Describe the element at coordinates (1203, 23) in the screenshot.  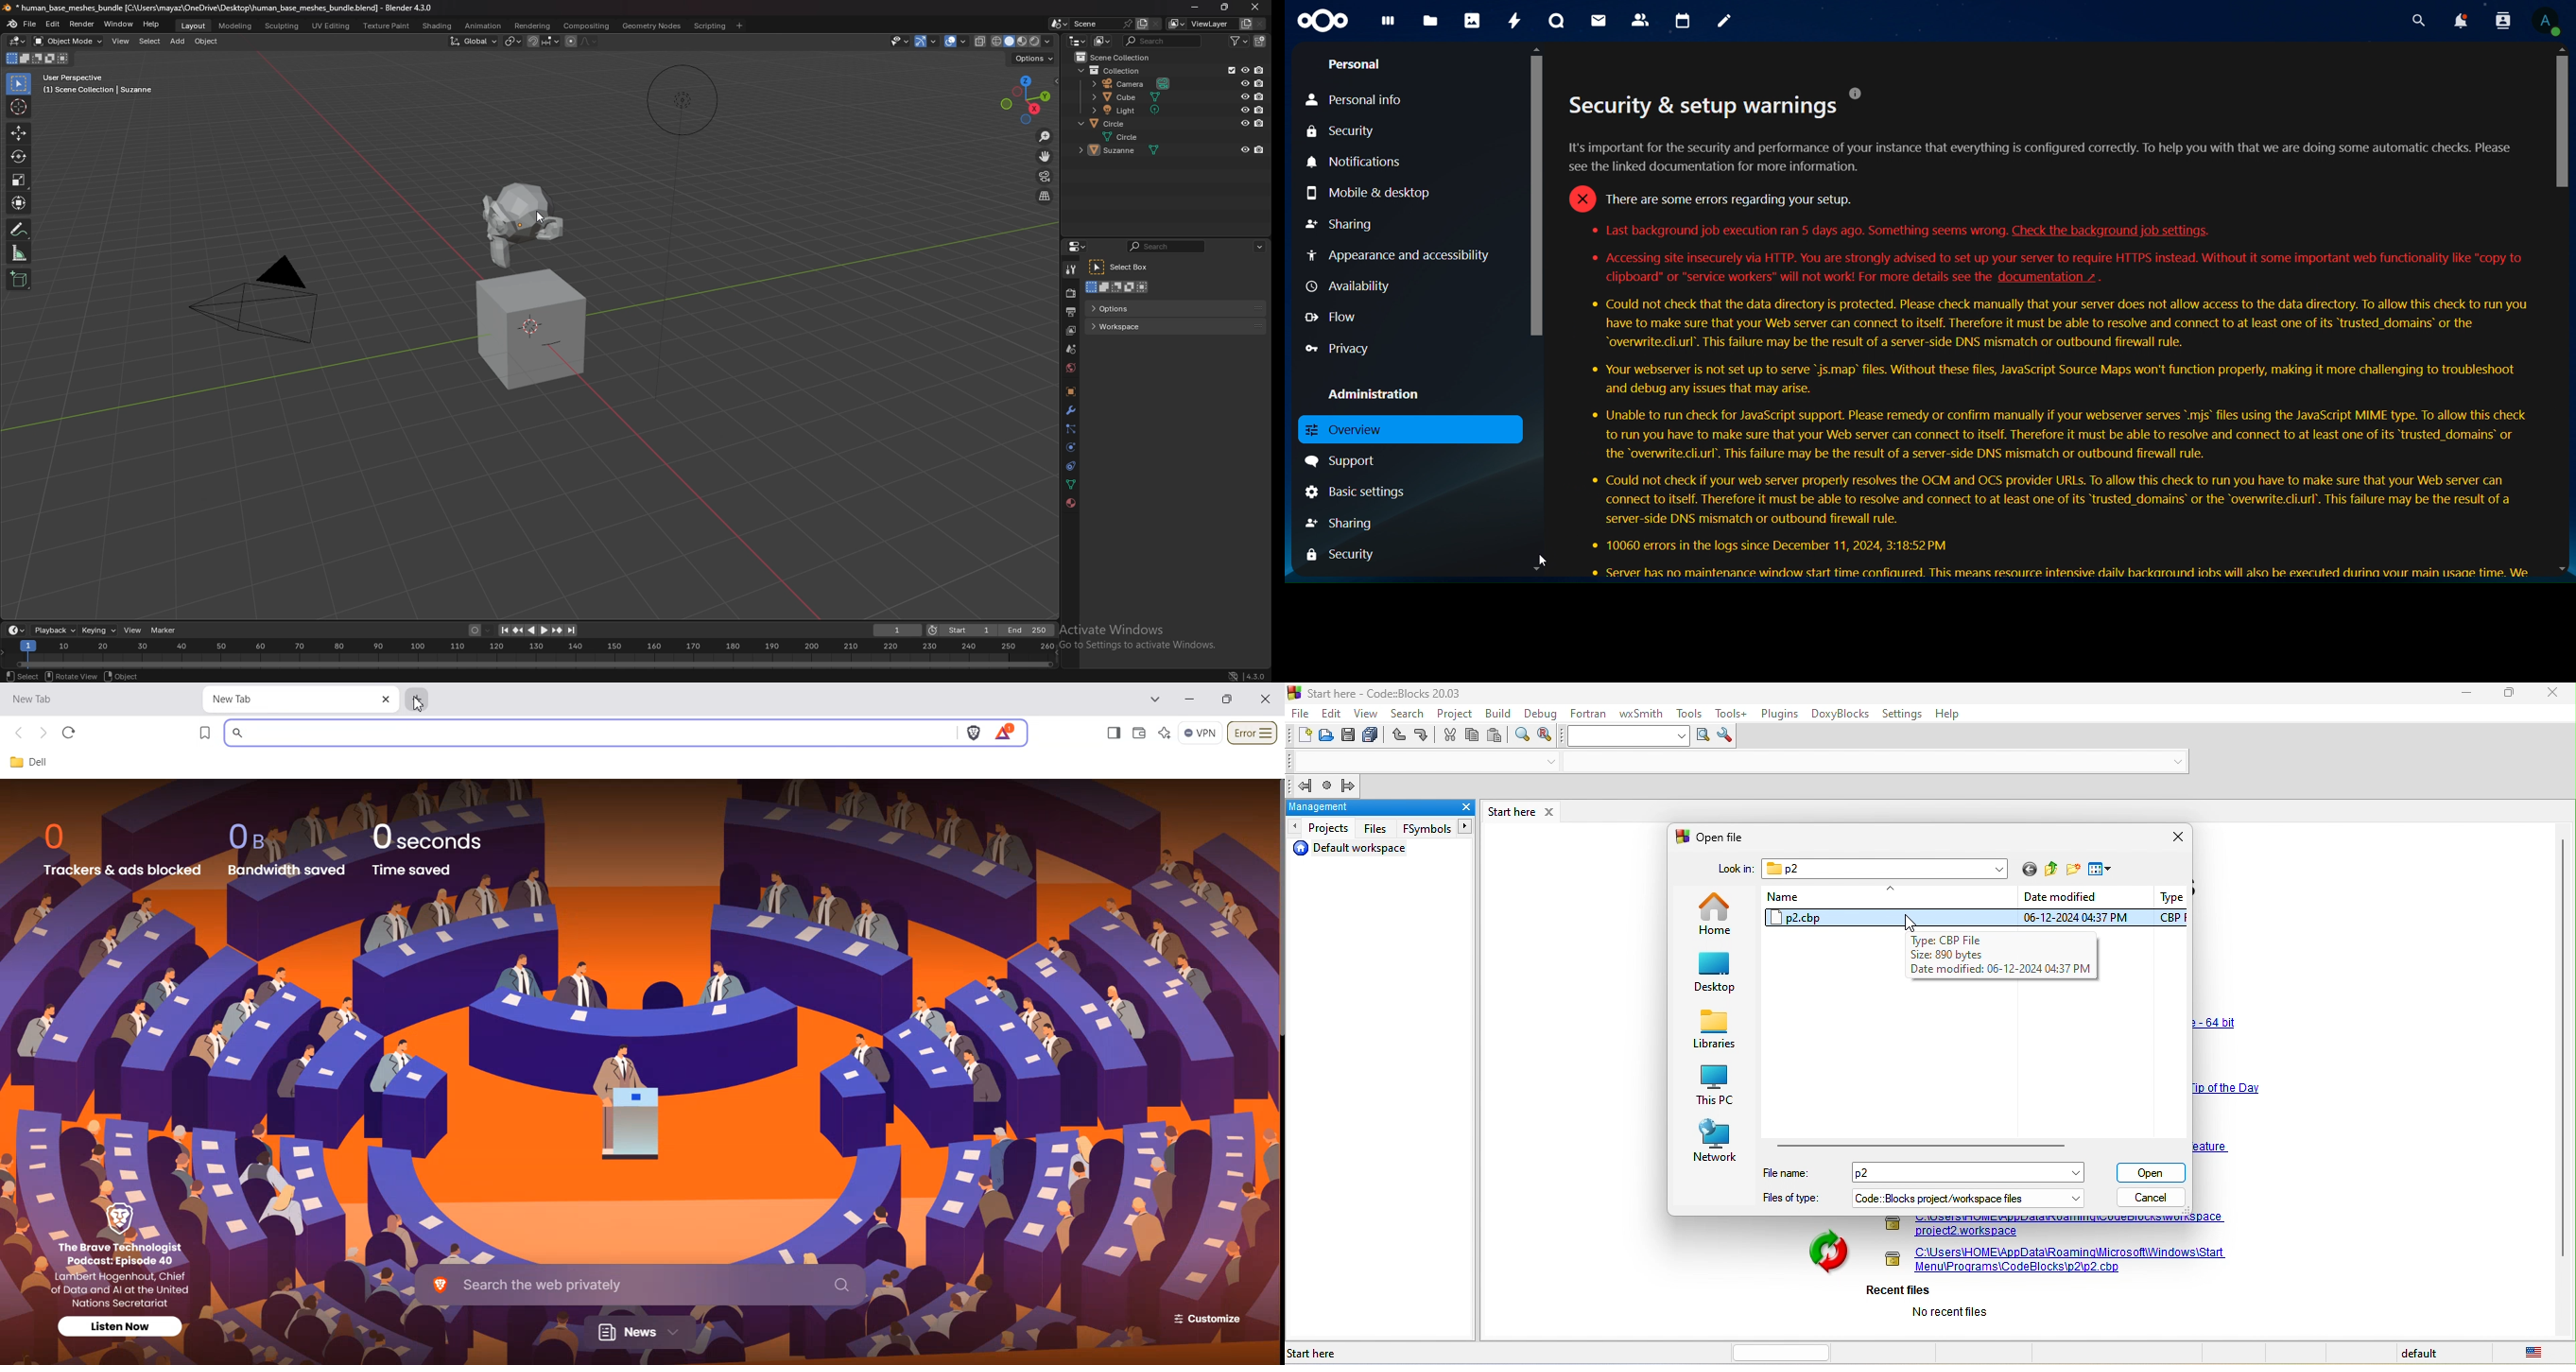
I see `view layer` at that location.